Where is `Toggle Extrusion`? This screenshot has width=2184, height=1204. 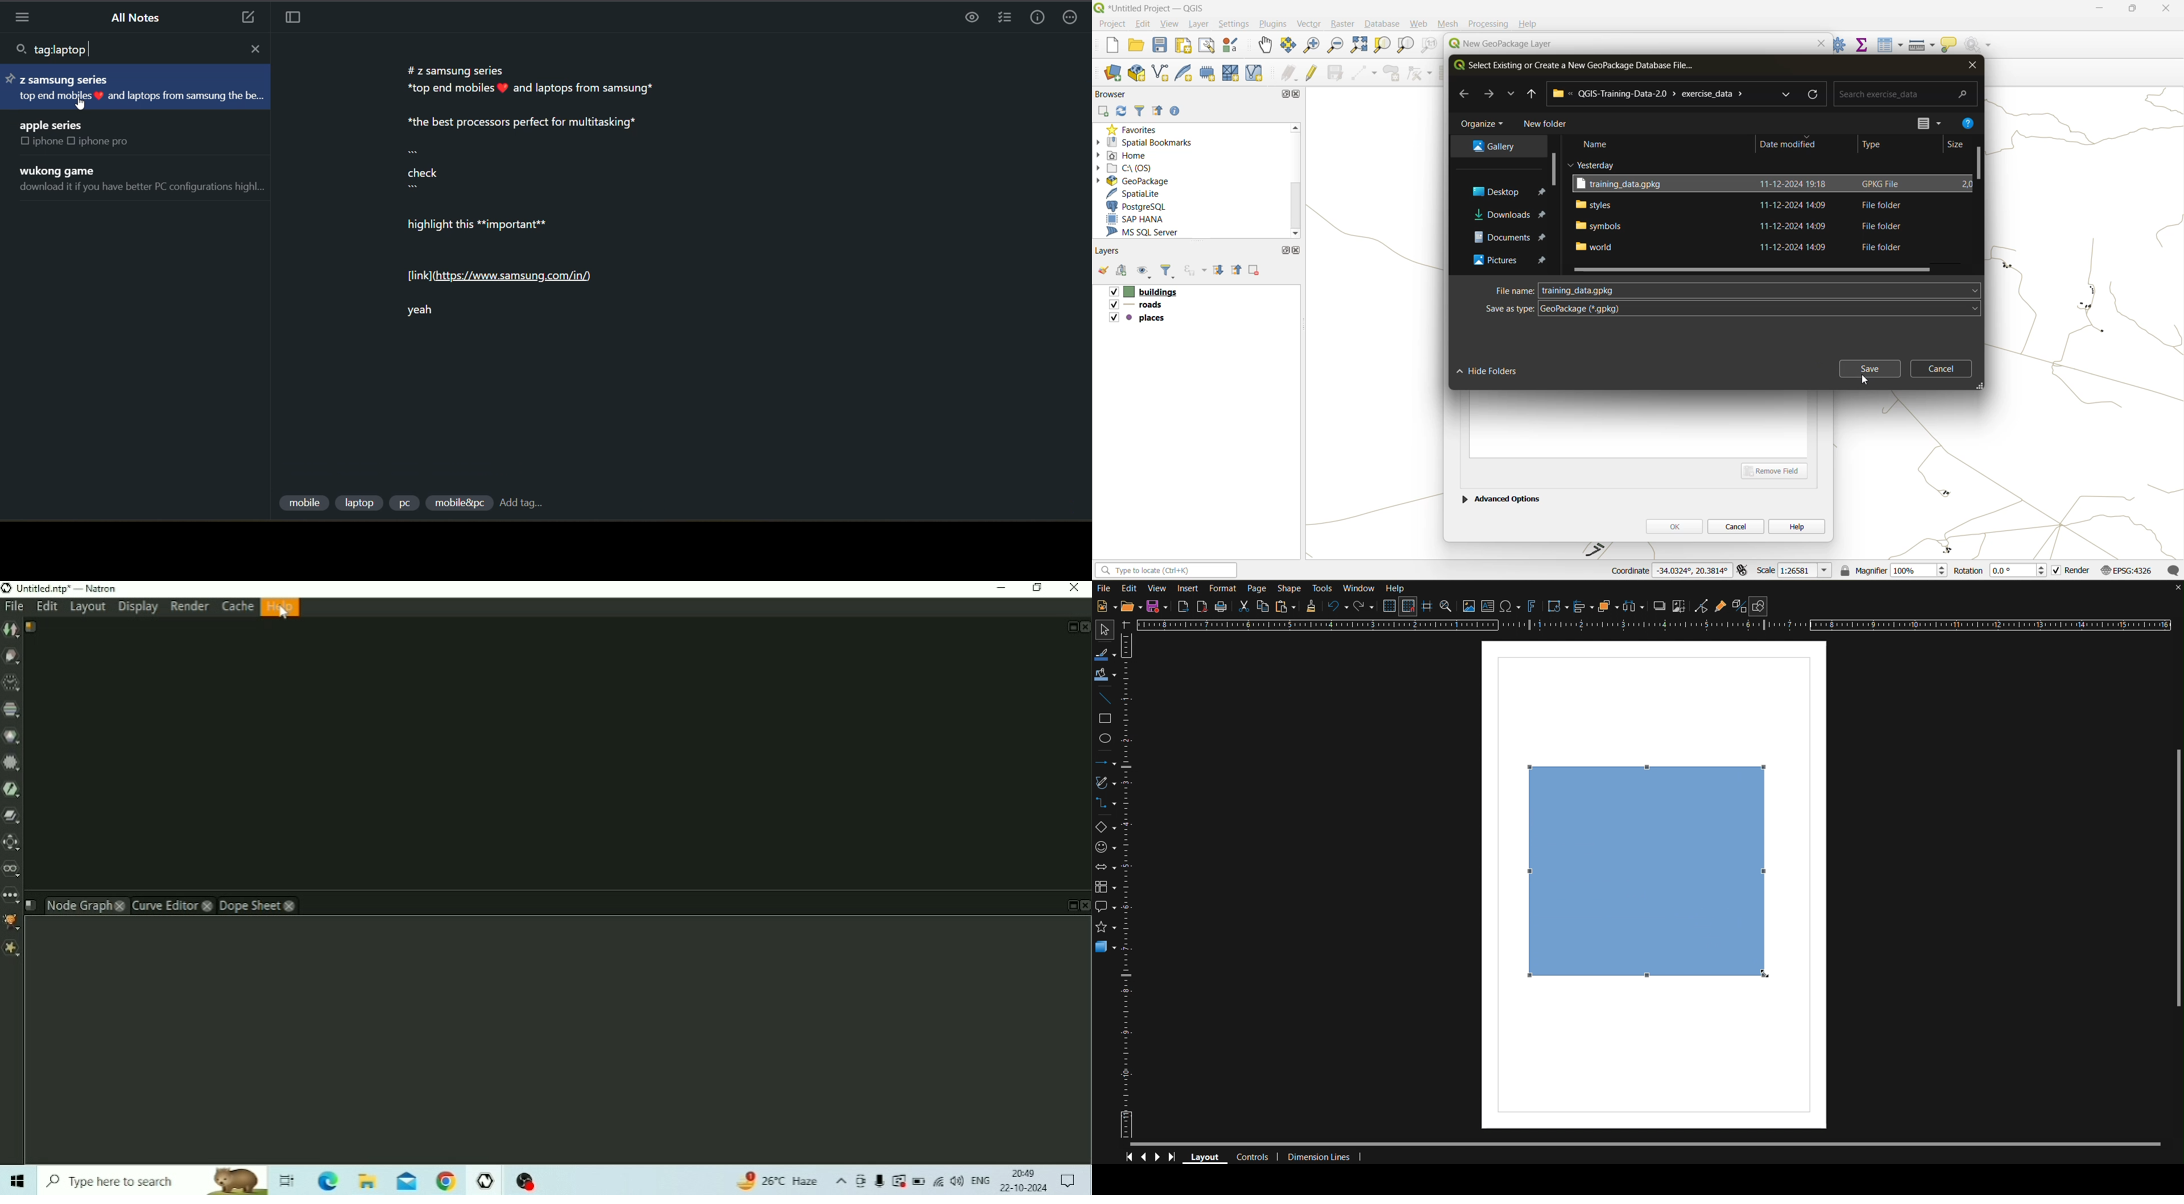
Toggle Extrusion is located at coordinates (1740, 605).